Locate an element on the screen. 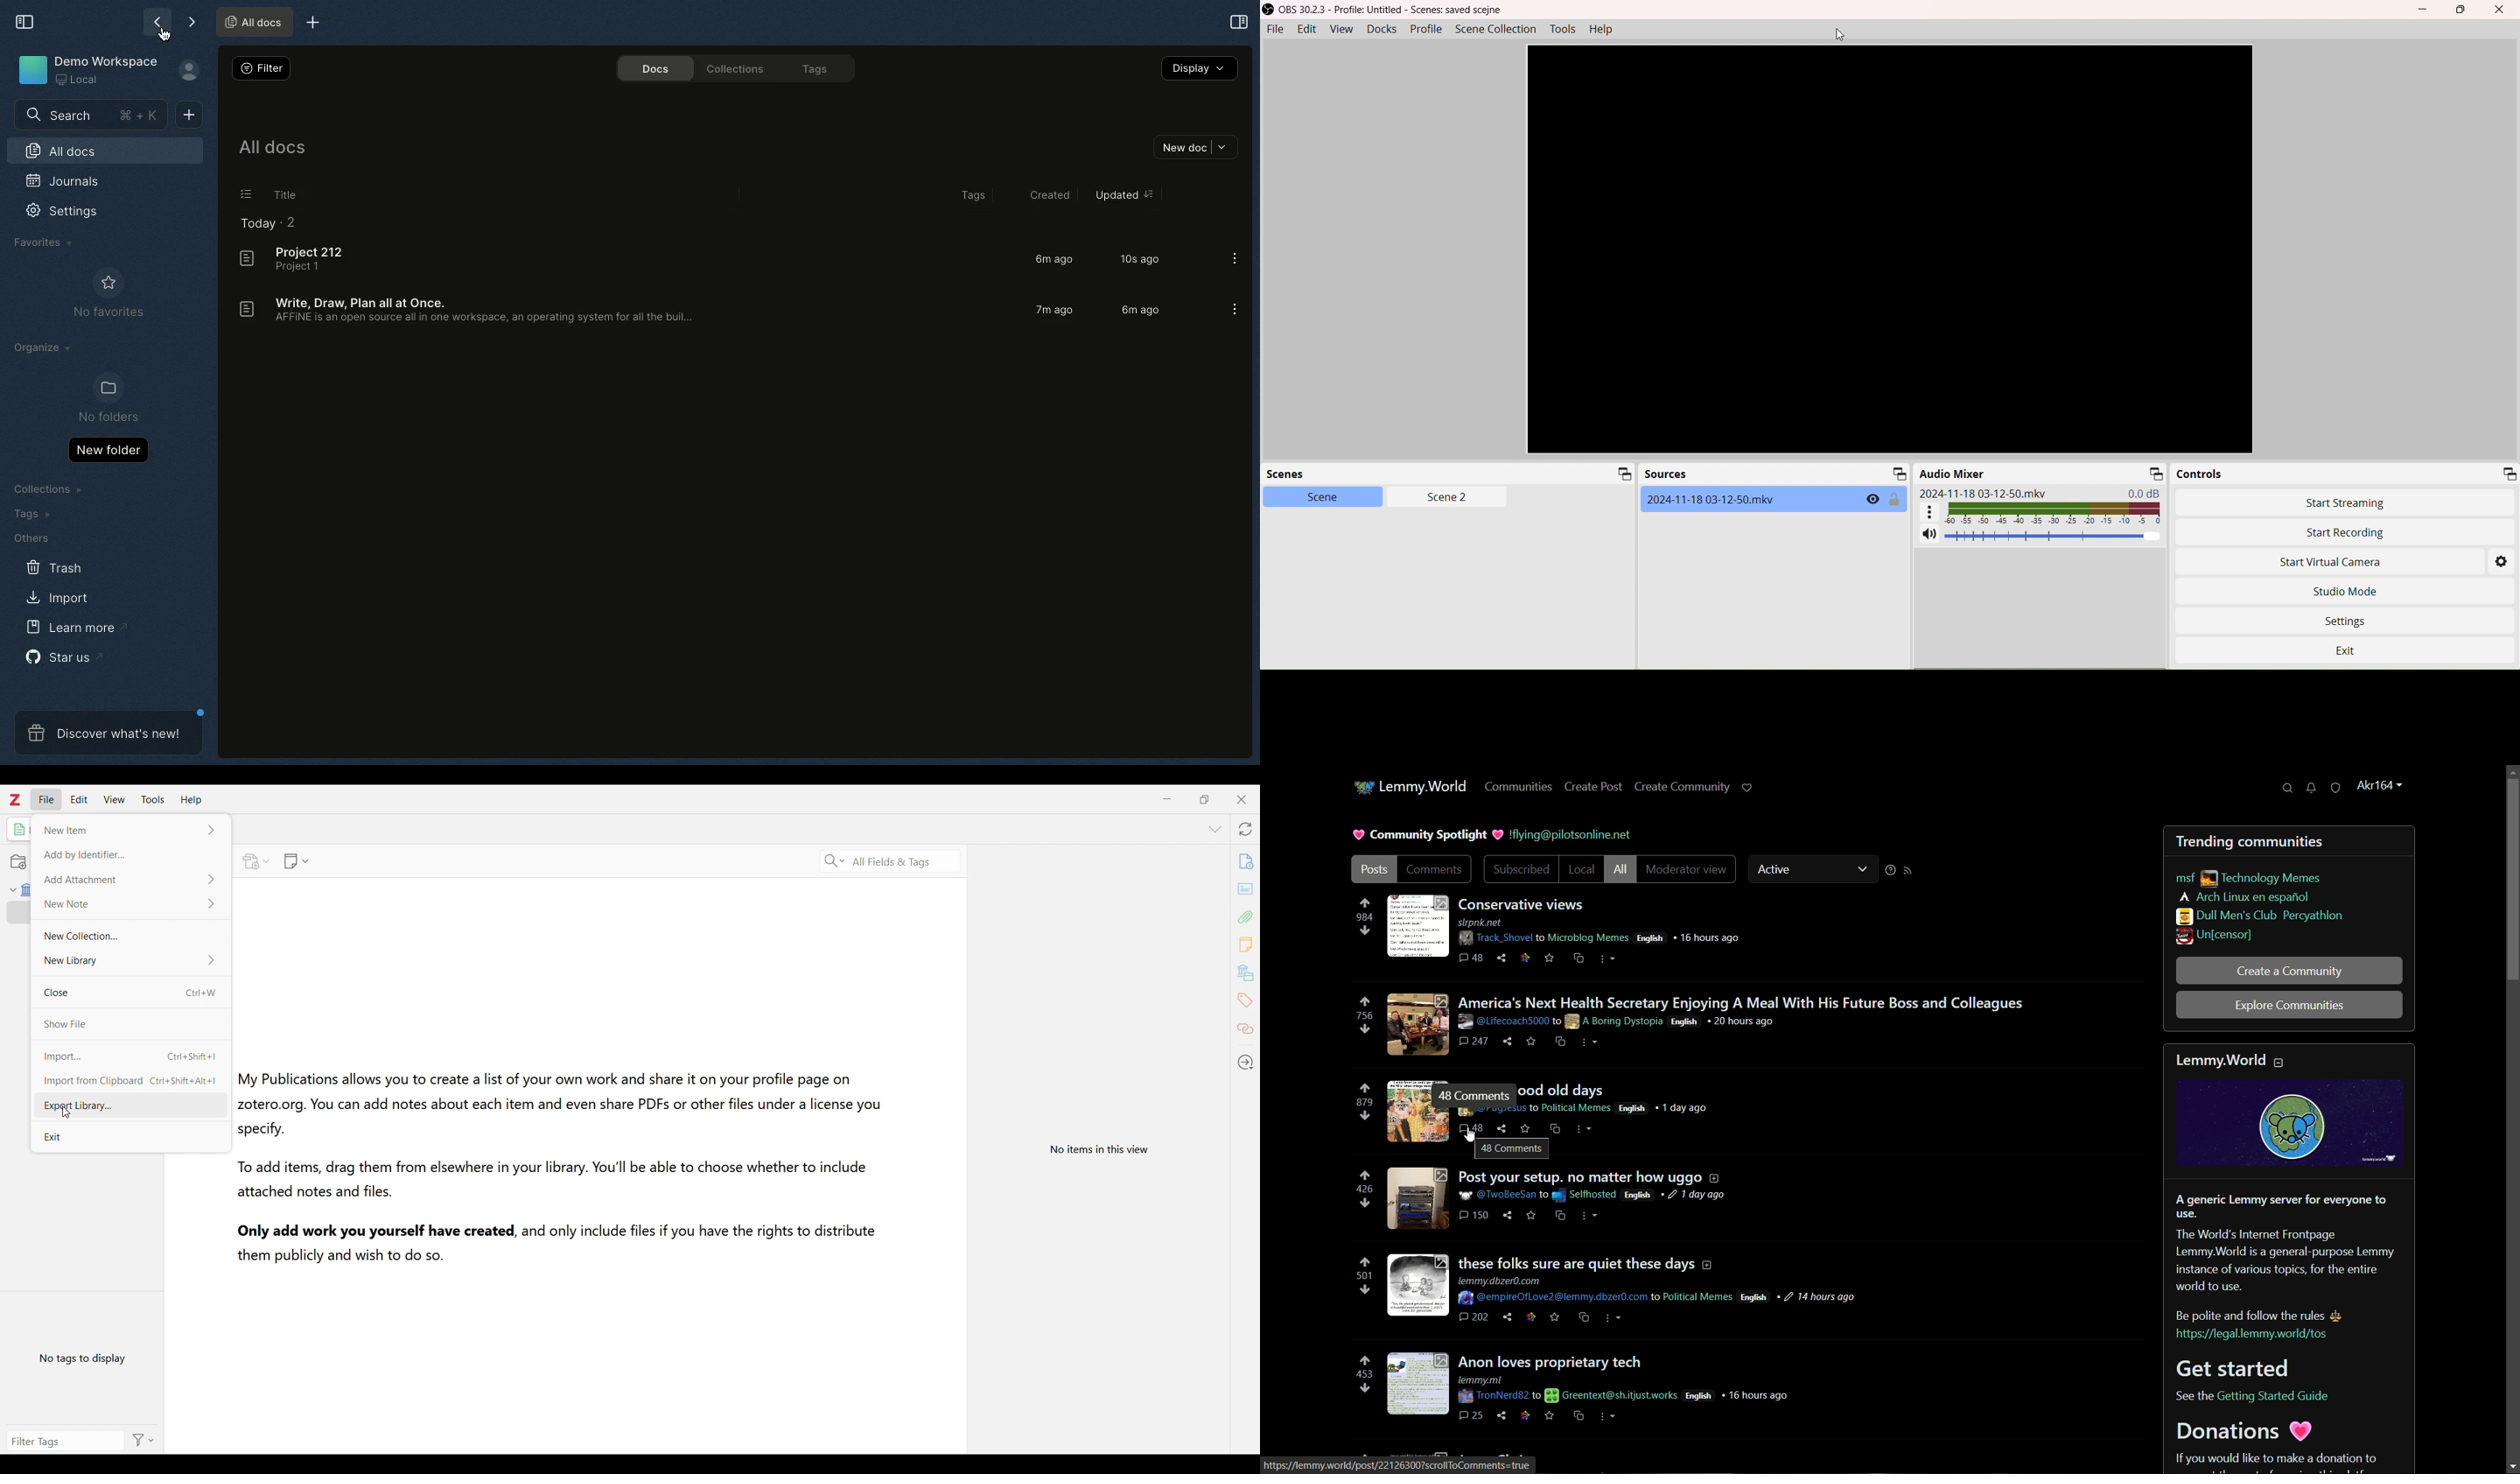 Image resolution: width=2520 pixels, height=1484 pixels. Related is located at coordinates (1245, 1030).